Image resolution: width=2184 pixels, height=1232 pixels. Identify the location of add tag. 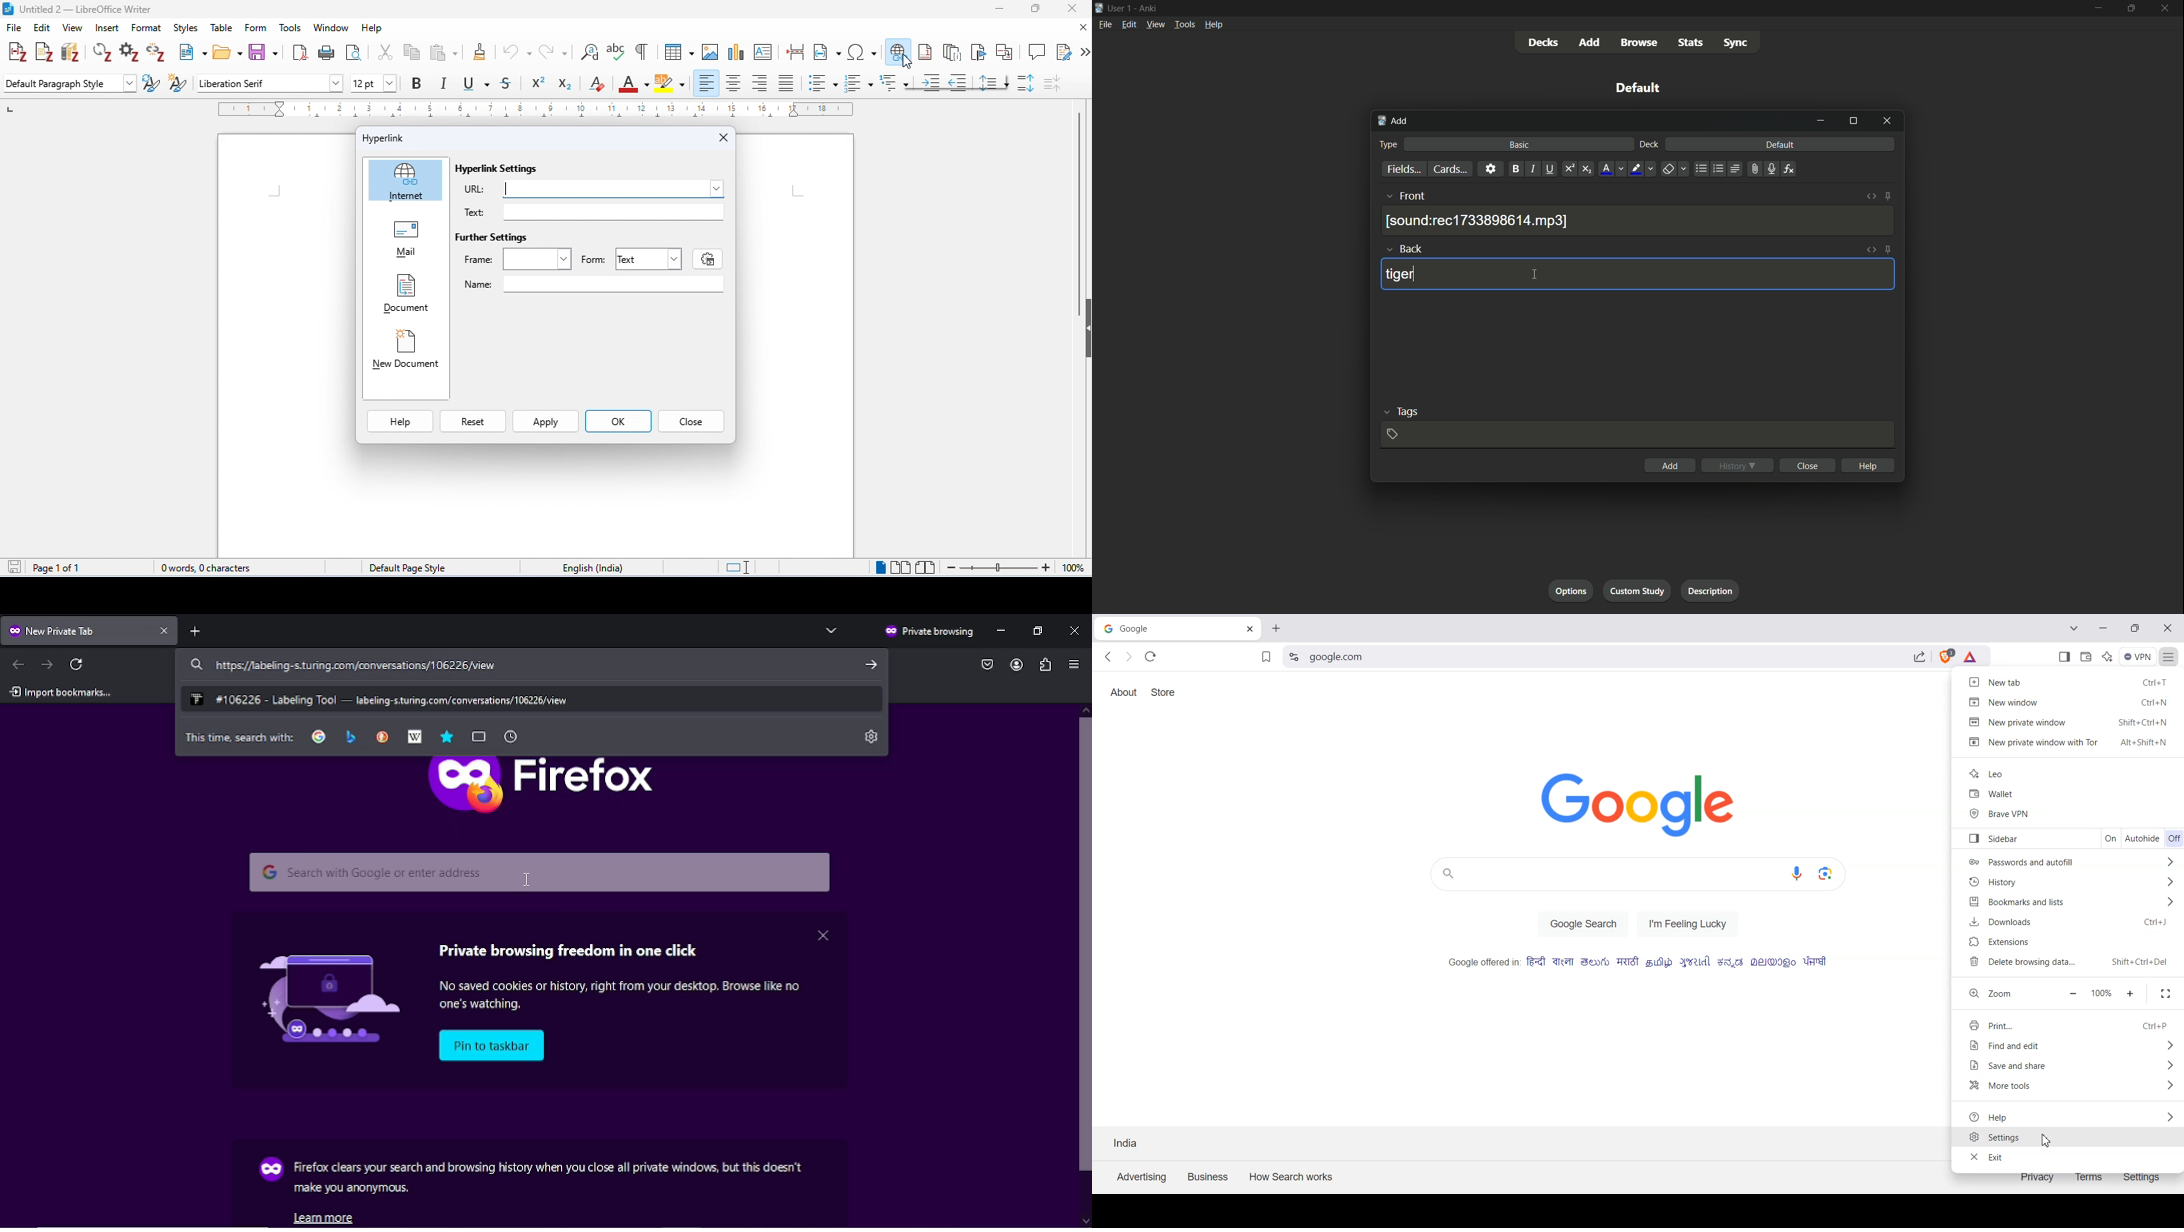
(1393, 433).